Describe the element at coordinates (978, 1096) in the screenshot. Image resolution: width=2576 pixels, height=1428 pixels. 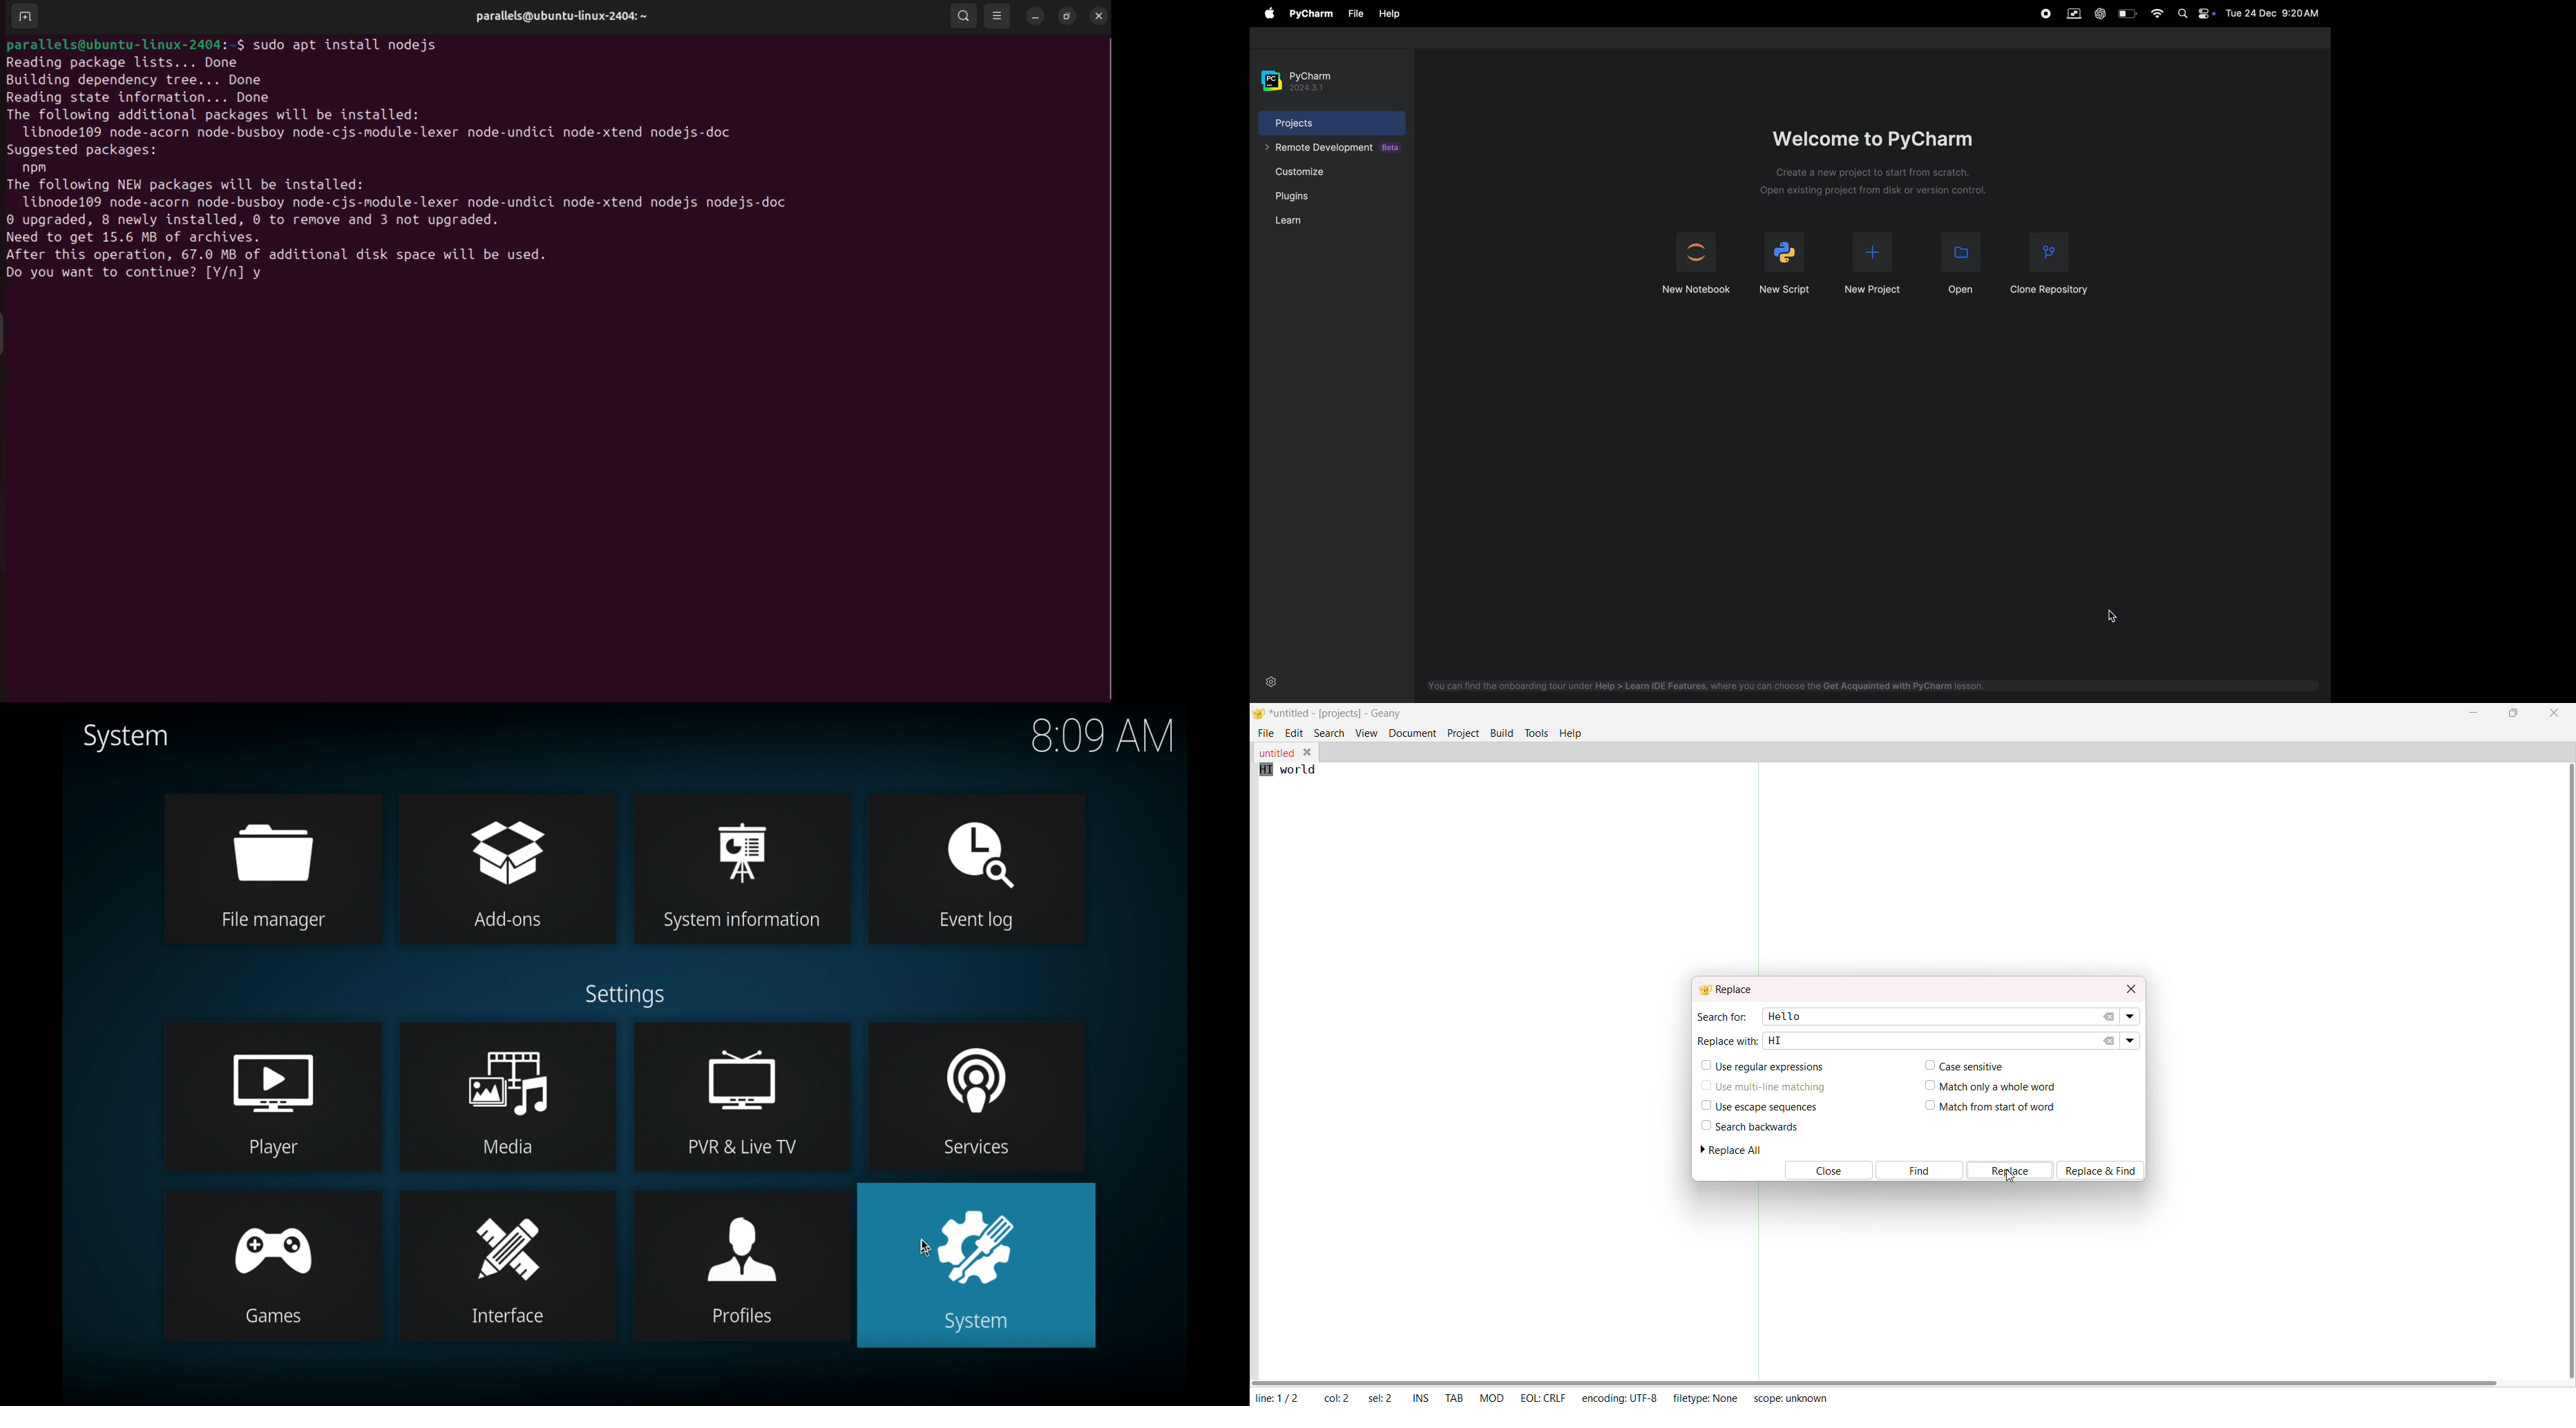
I see `services` at that location.